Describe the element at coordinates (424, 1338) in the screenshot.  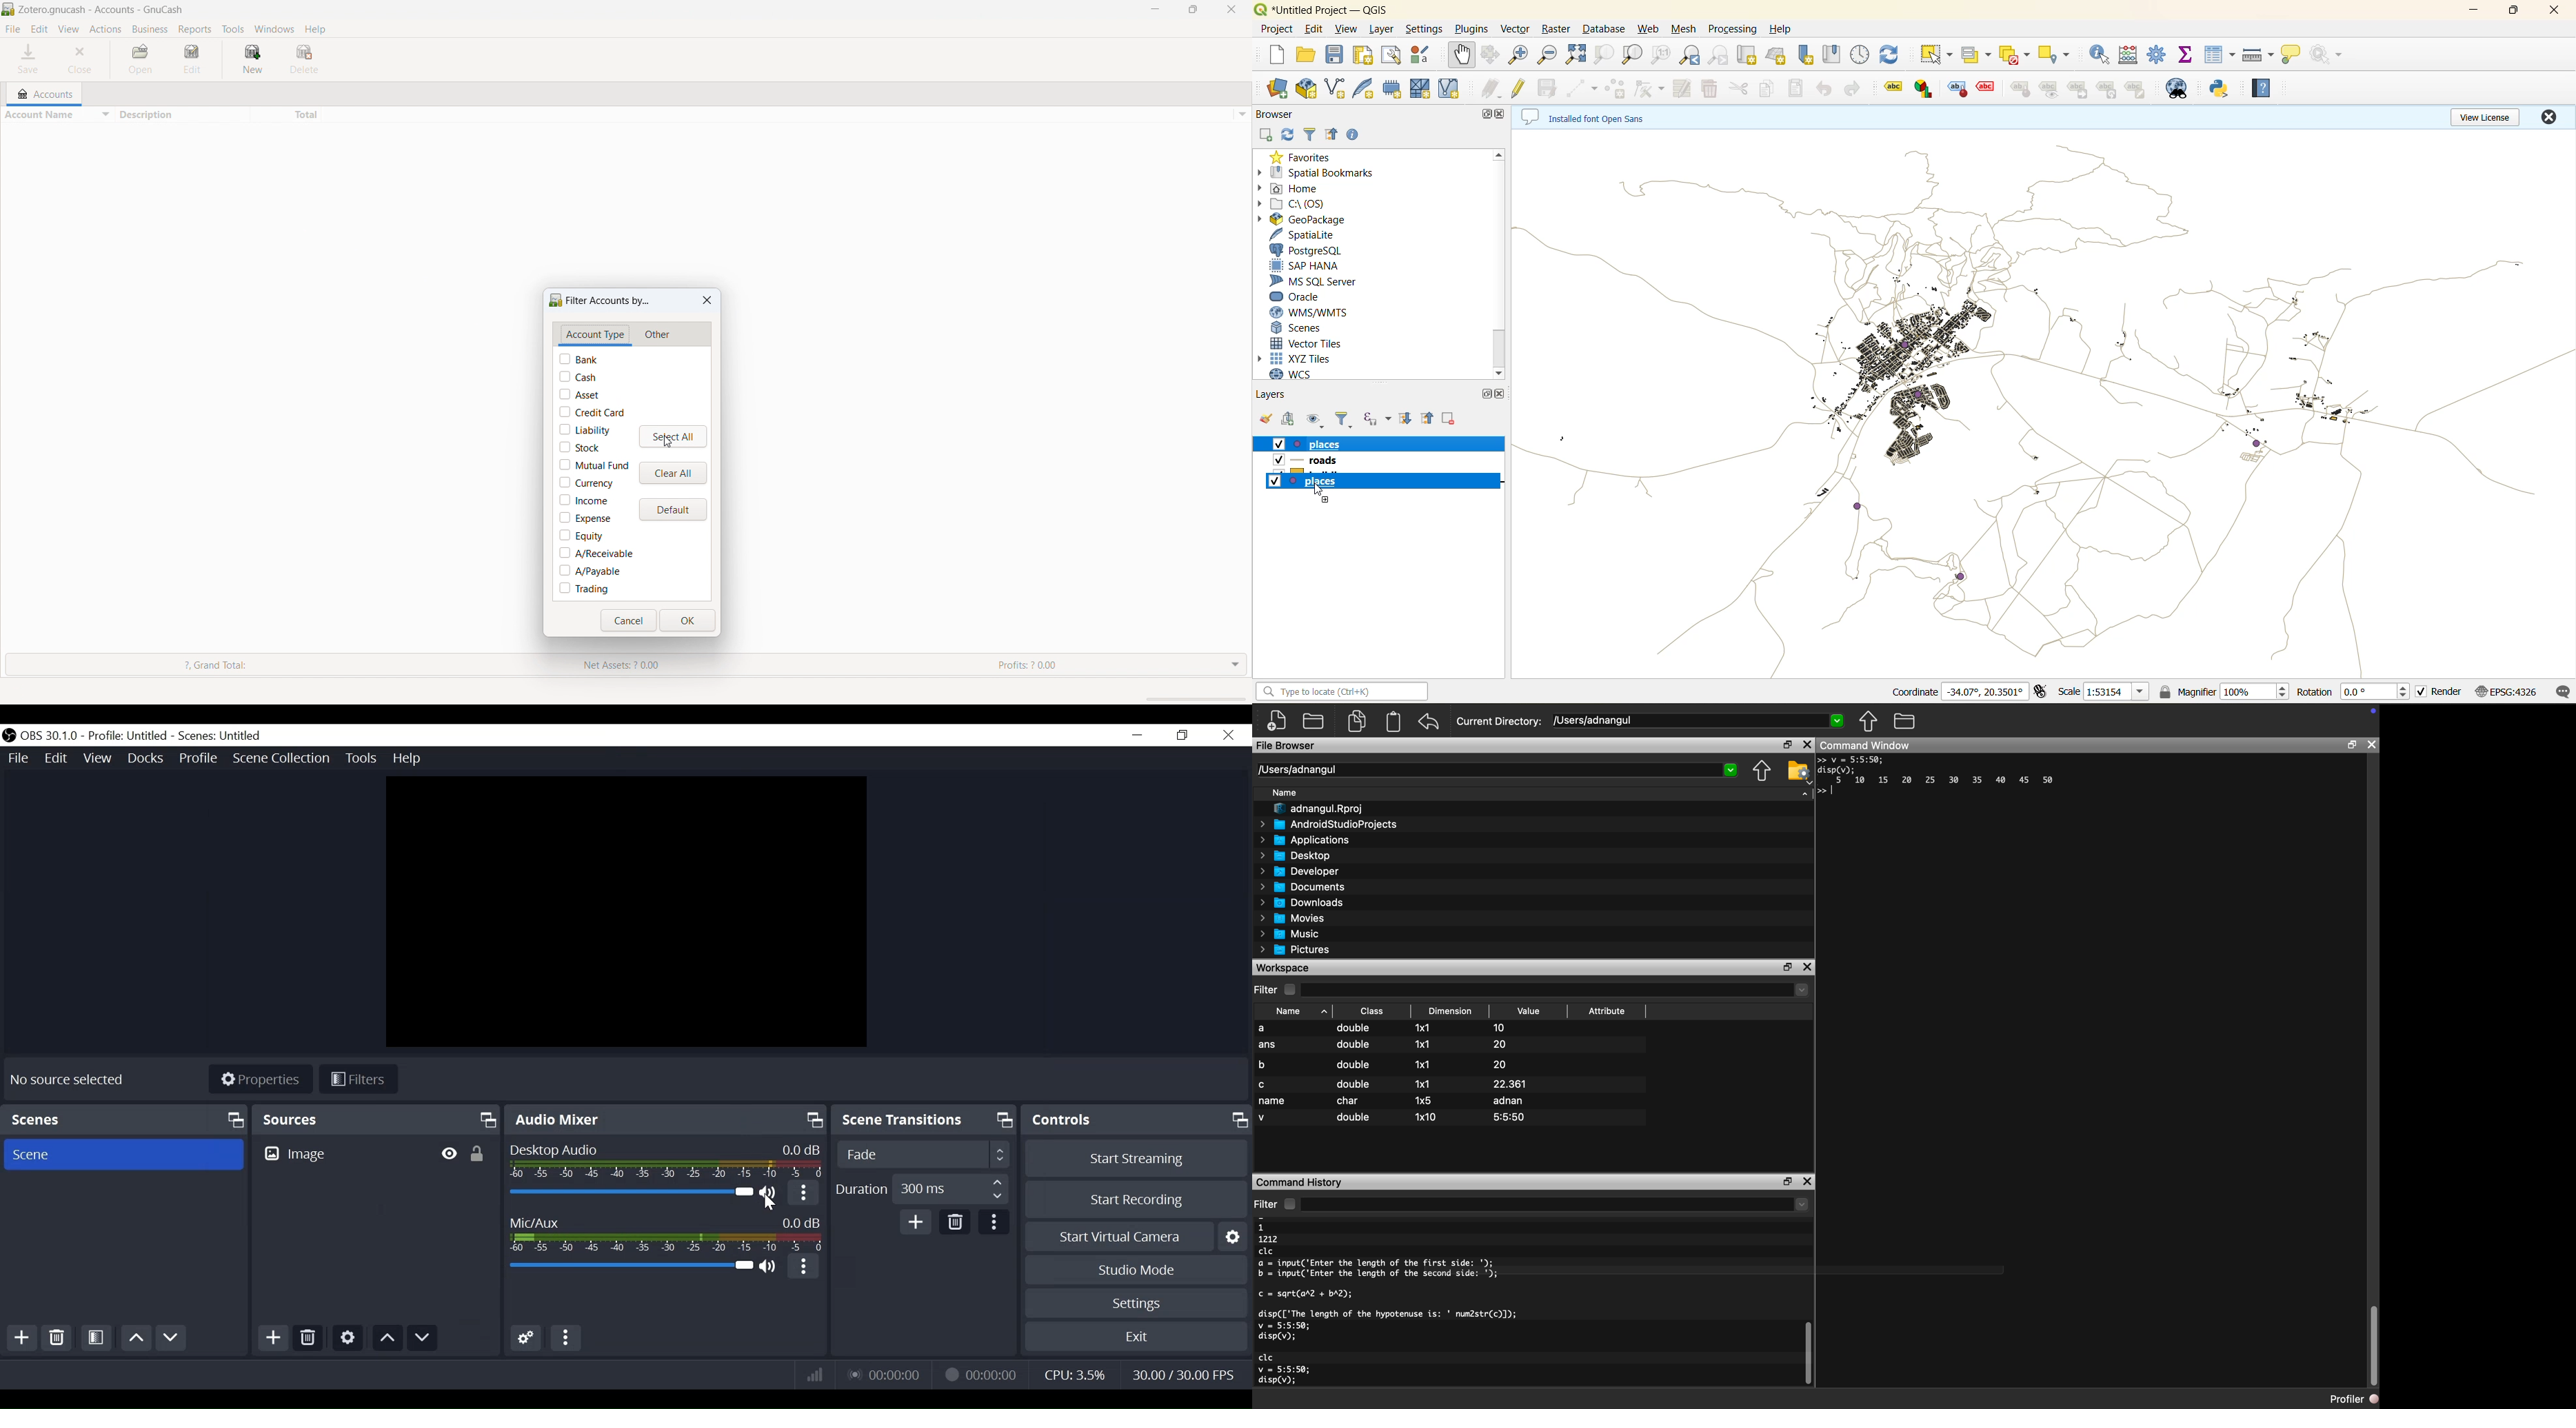
I see `Move down` at that location.